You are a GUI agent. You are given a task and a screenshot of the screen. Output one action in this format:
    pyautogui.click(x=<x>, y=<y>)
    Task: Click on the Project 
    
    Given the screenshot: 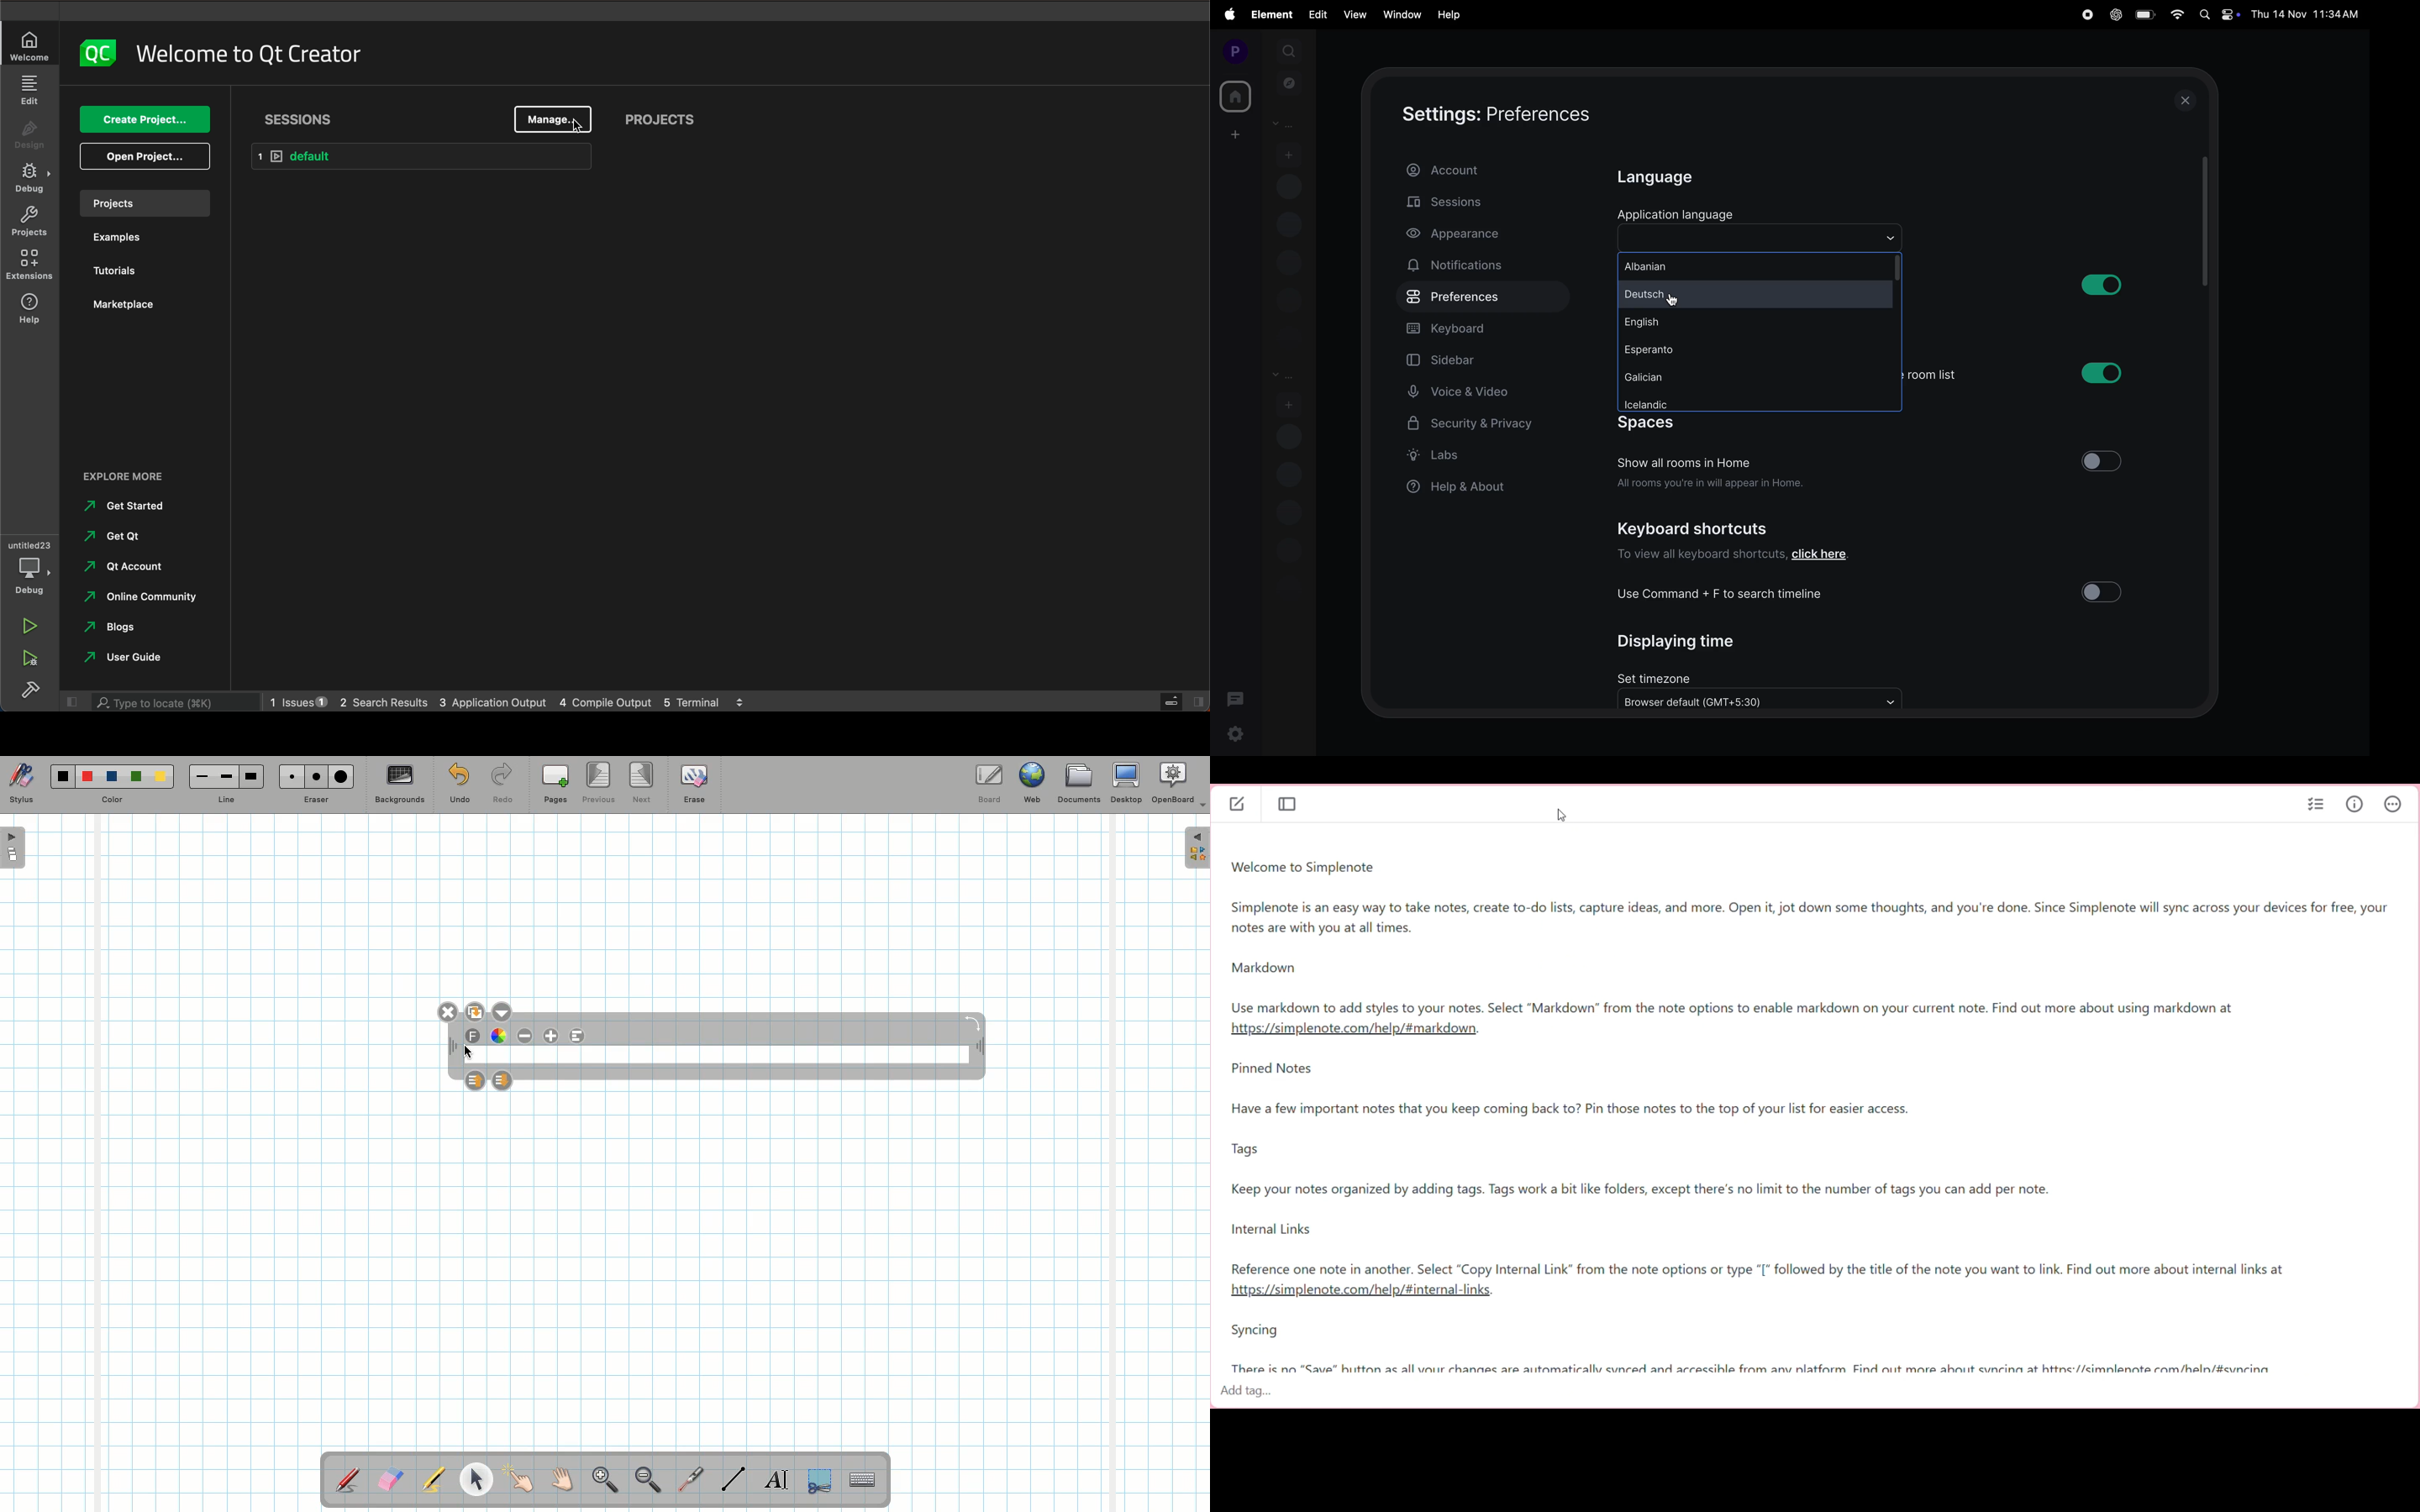 What is the action you would take?
    pyautogui.click(x=29, y=223)
    